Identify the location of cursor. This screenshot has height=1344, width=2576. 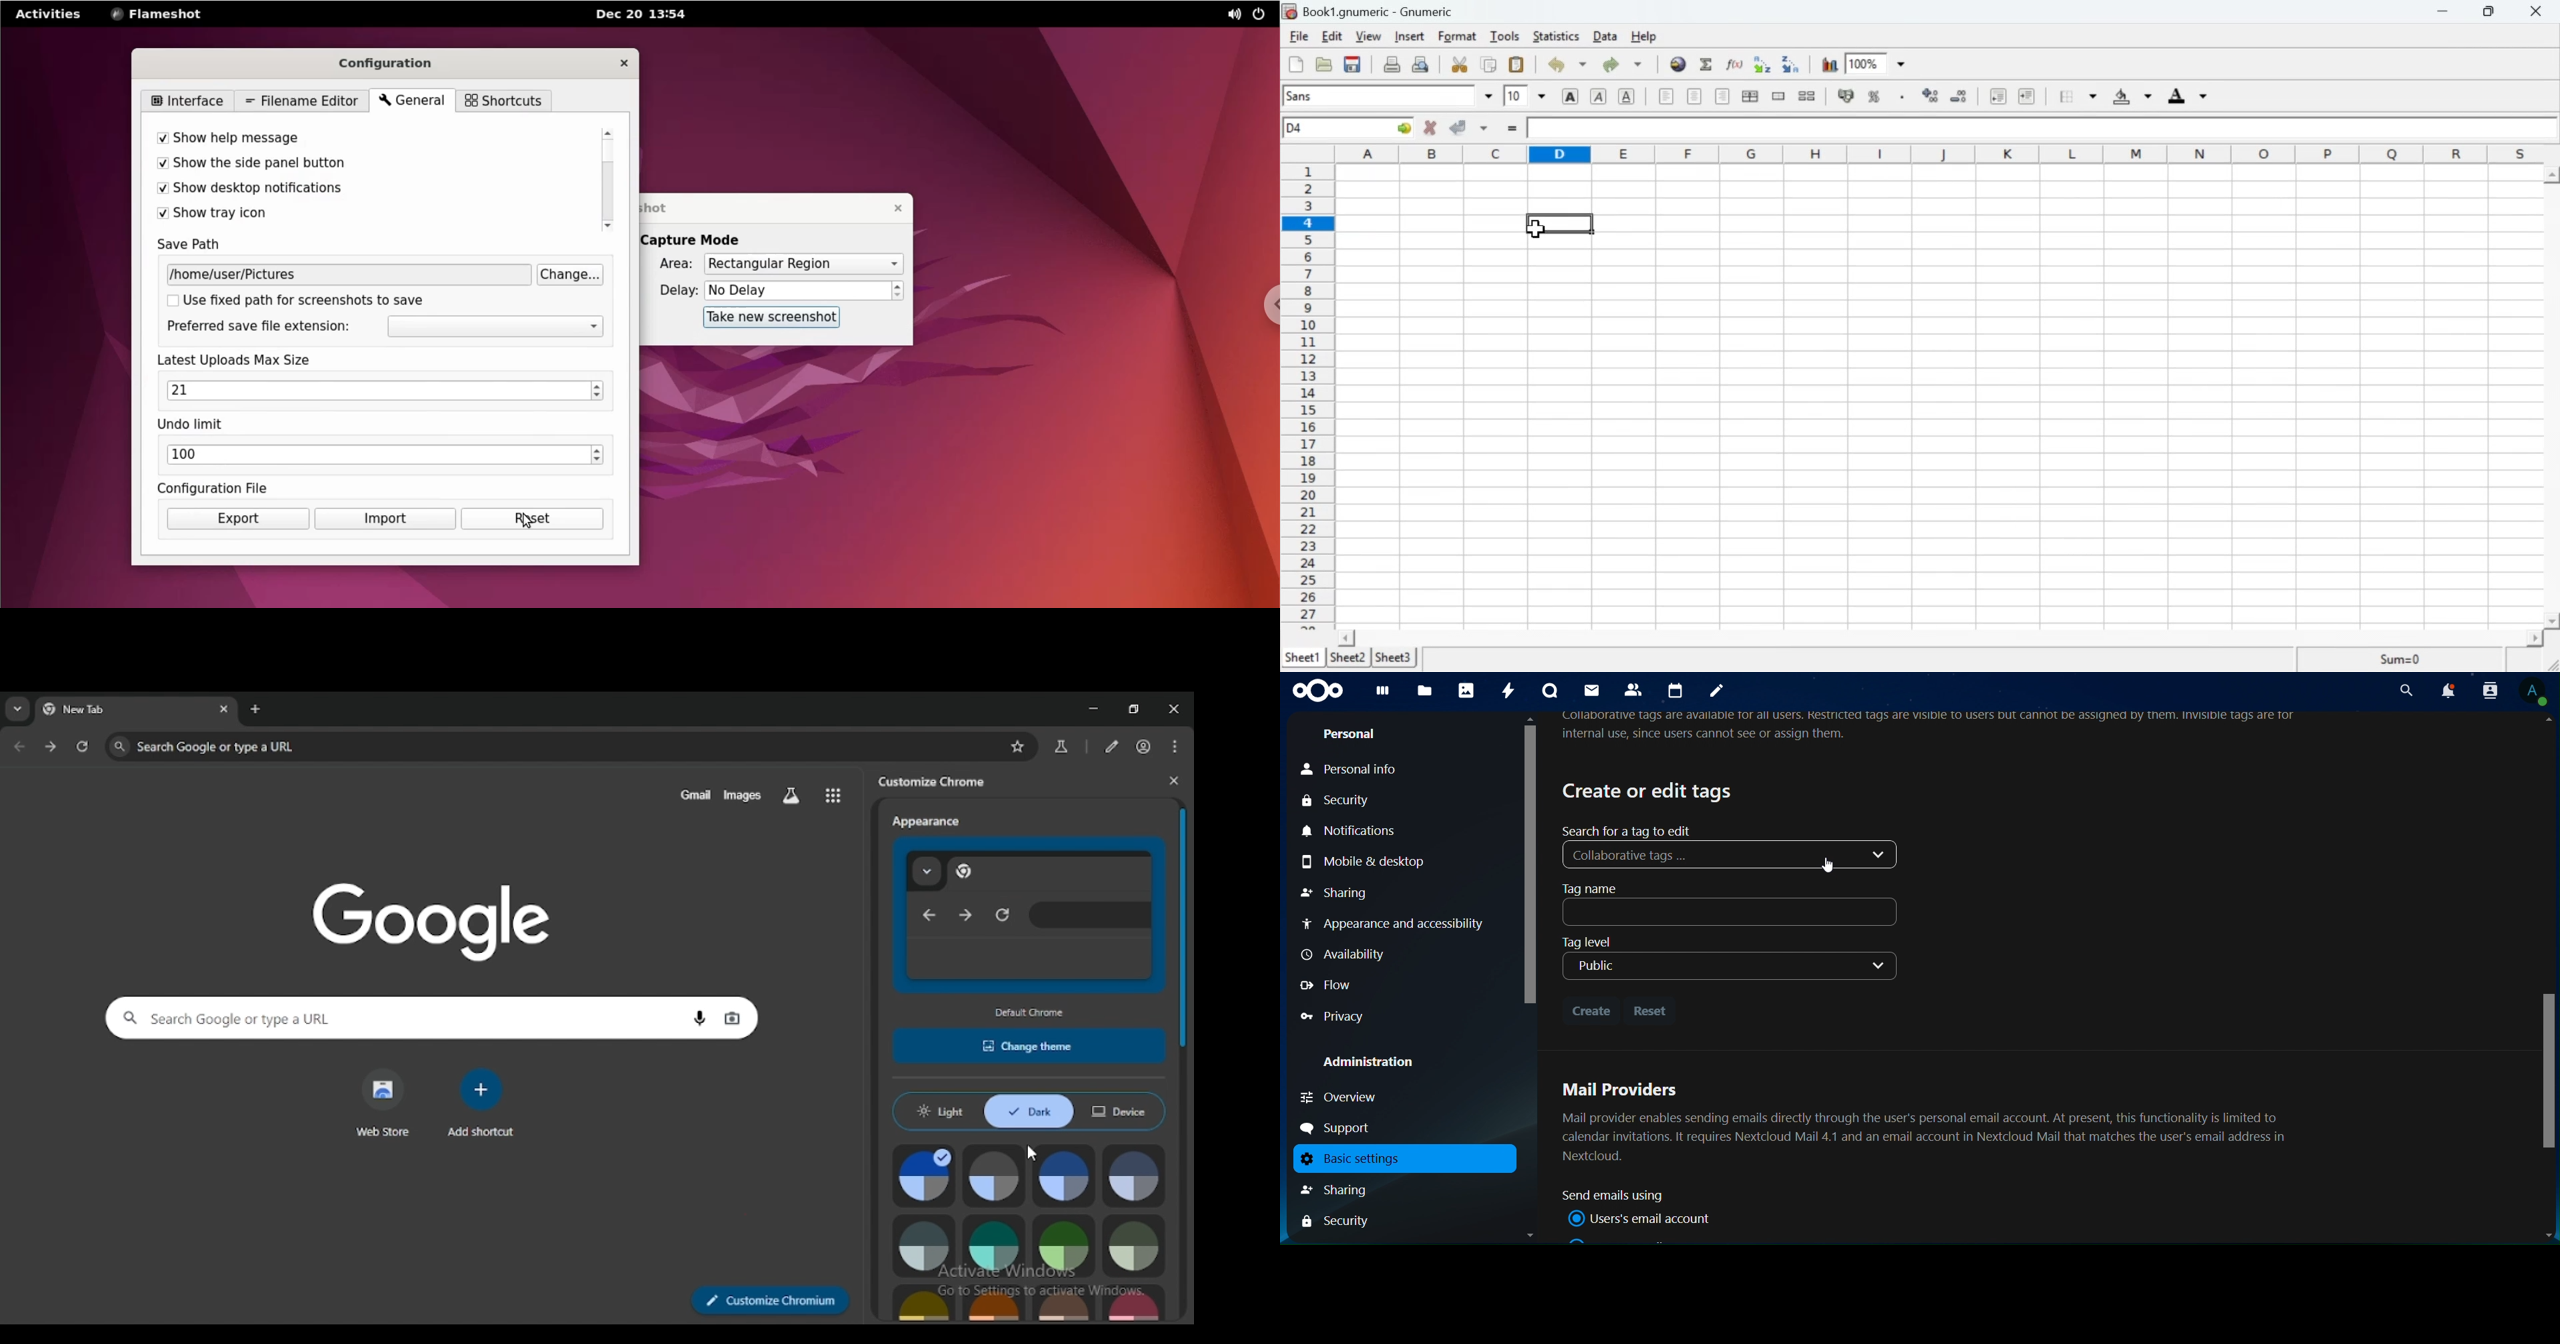
(1032, 1154).